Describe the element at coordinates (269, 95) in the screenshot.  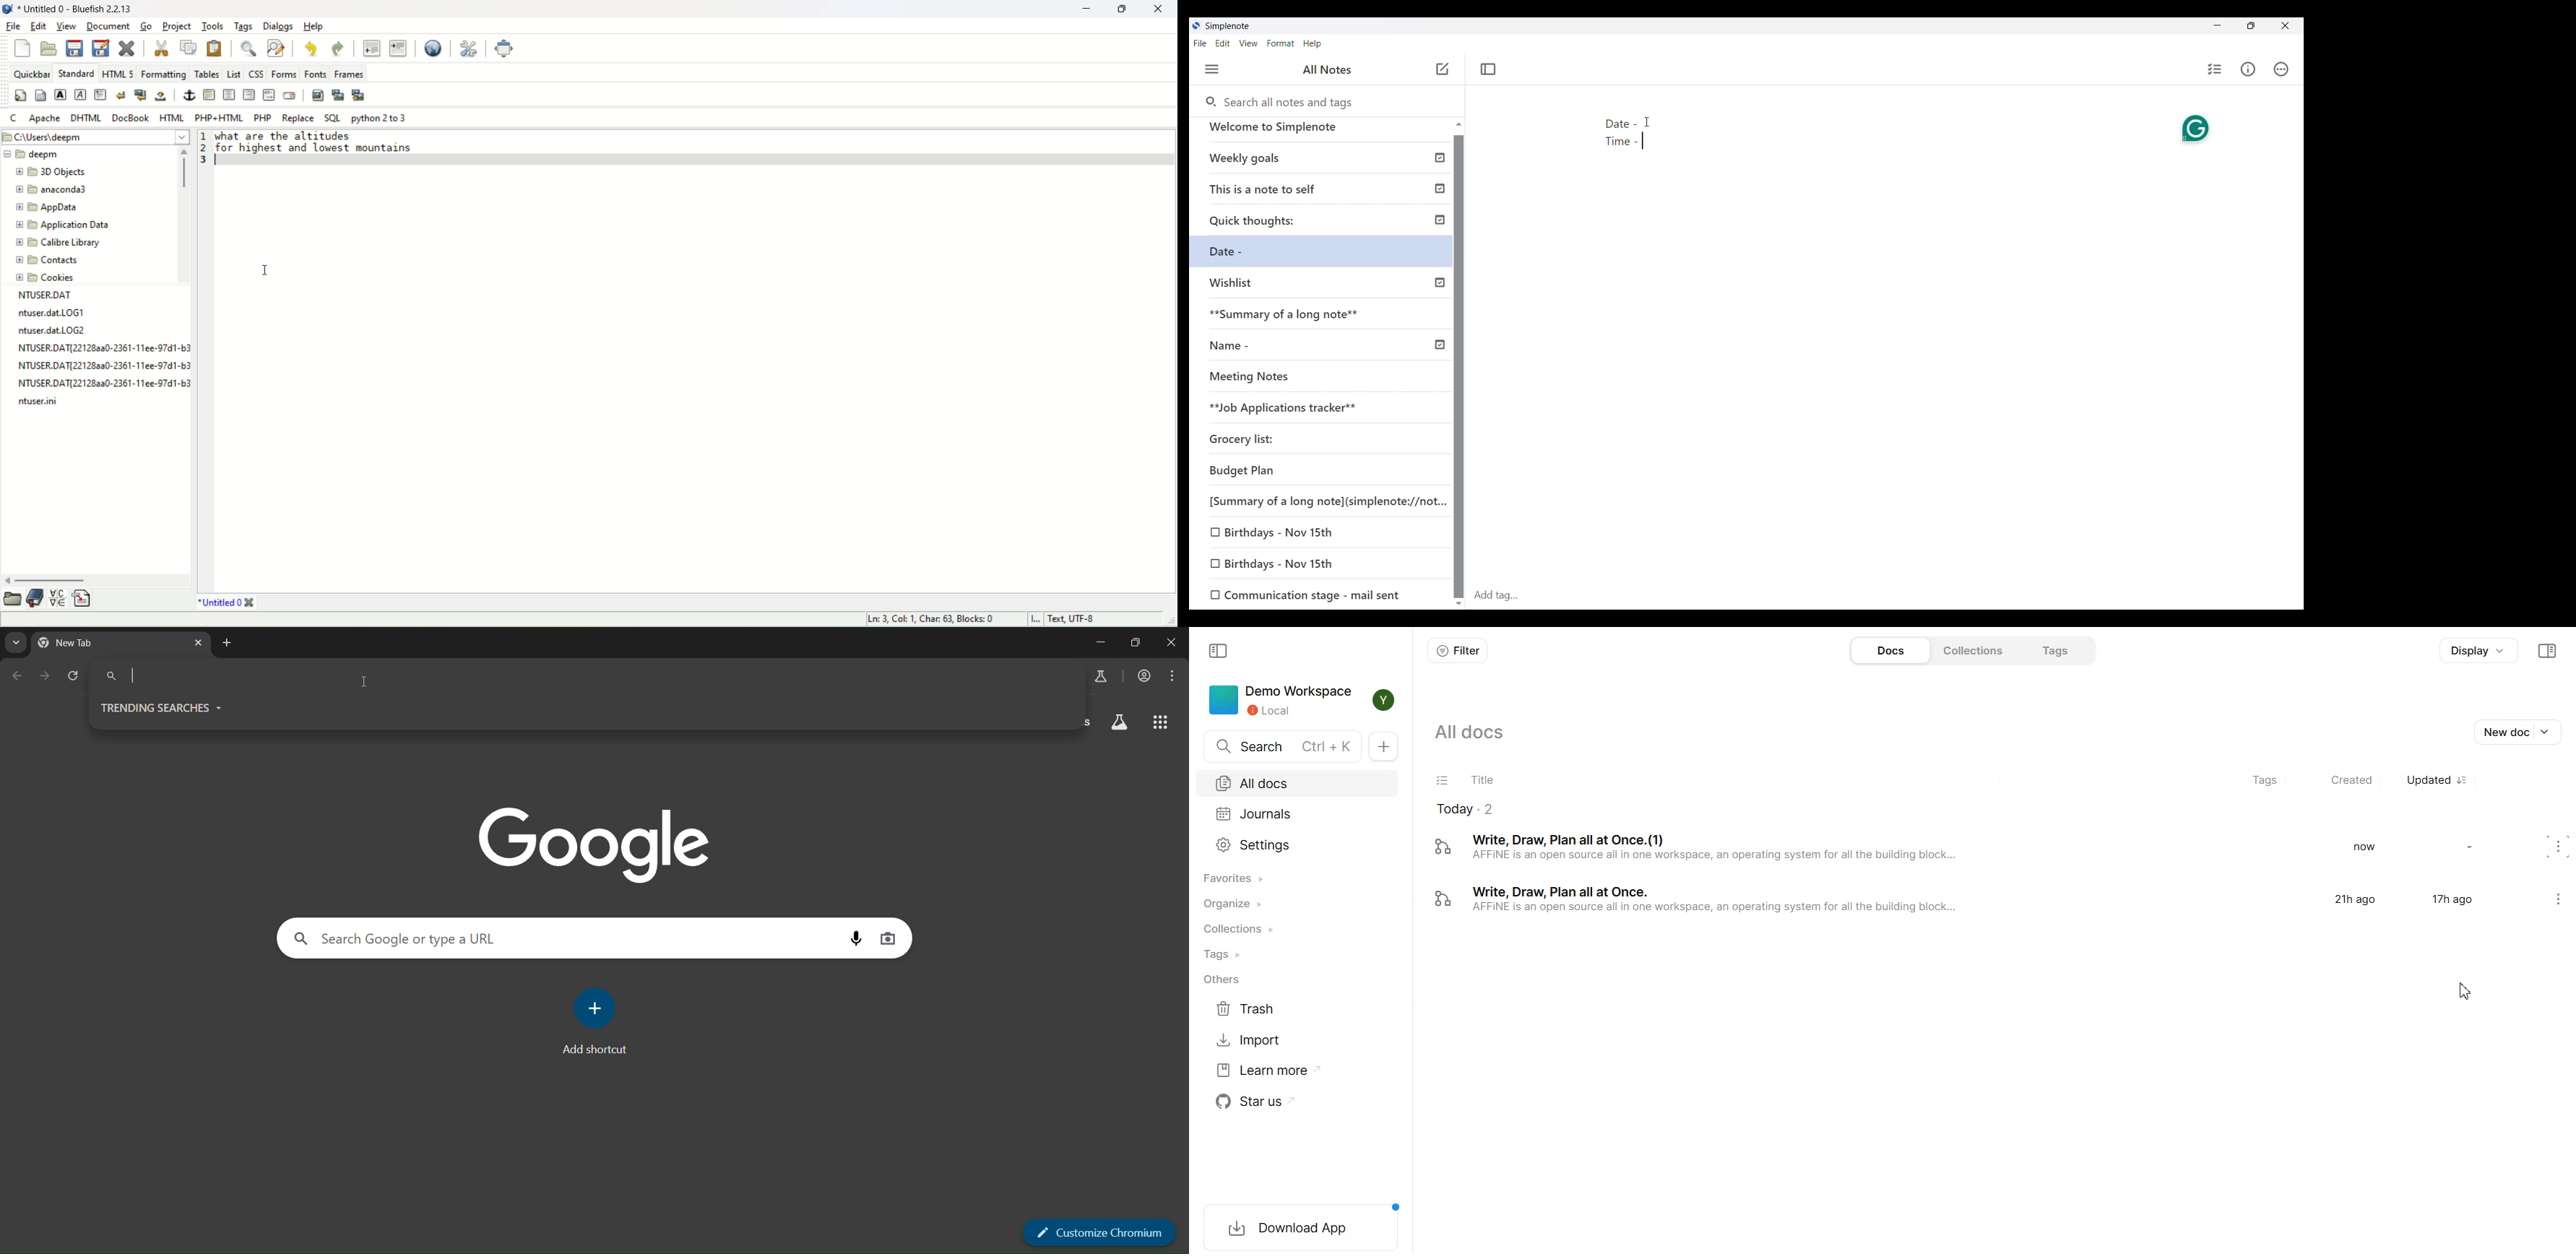
I see `HTML comment` at that location.